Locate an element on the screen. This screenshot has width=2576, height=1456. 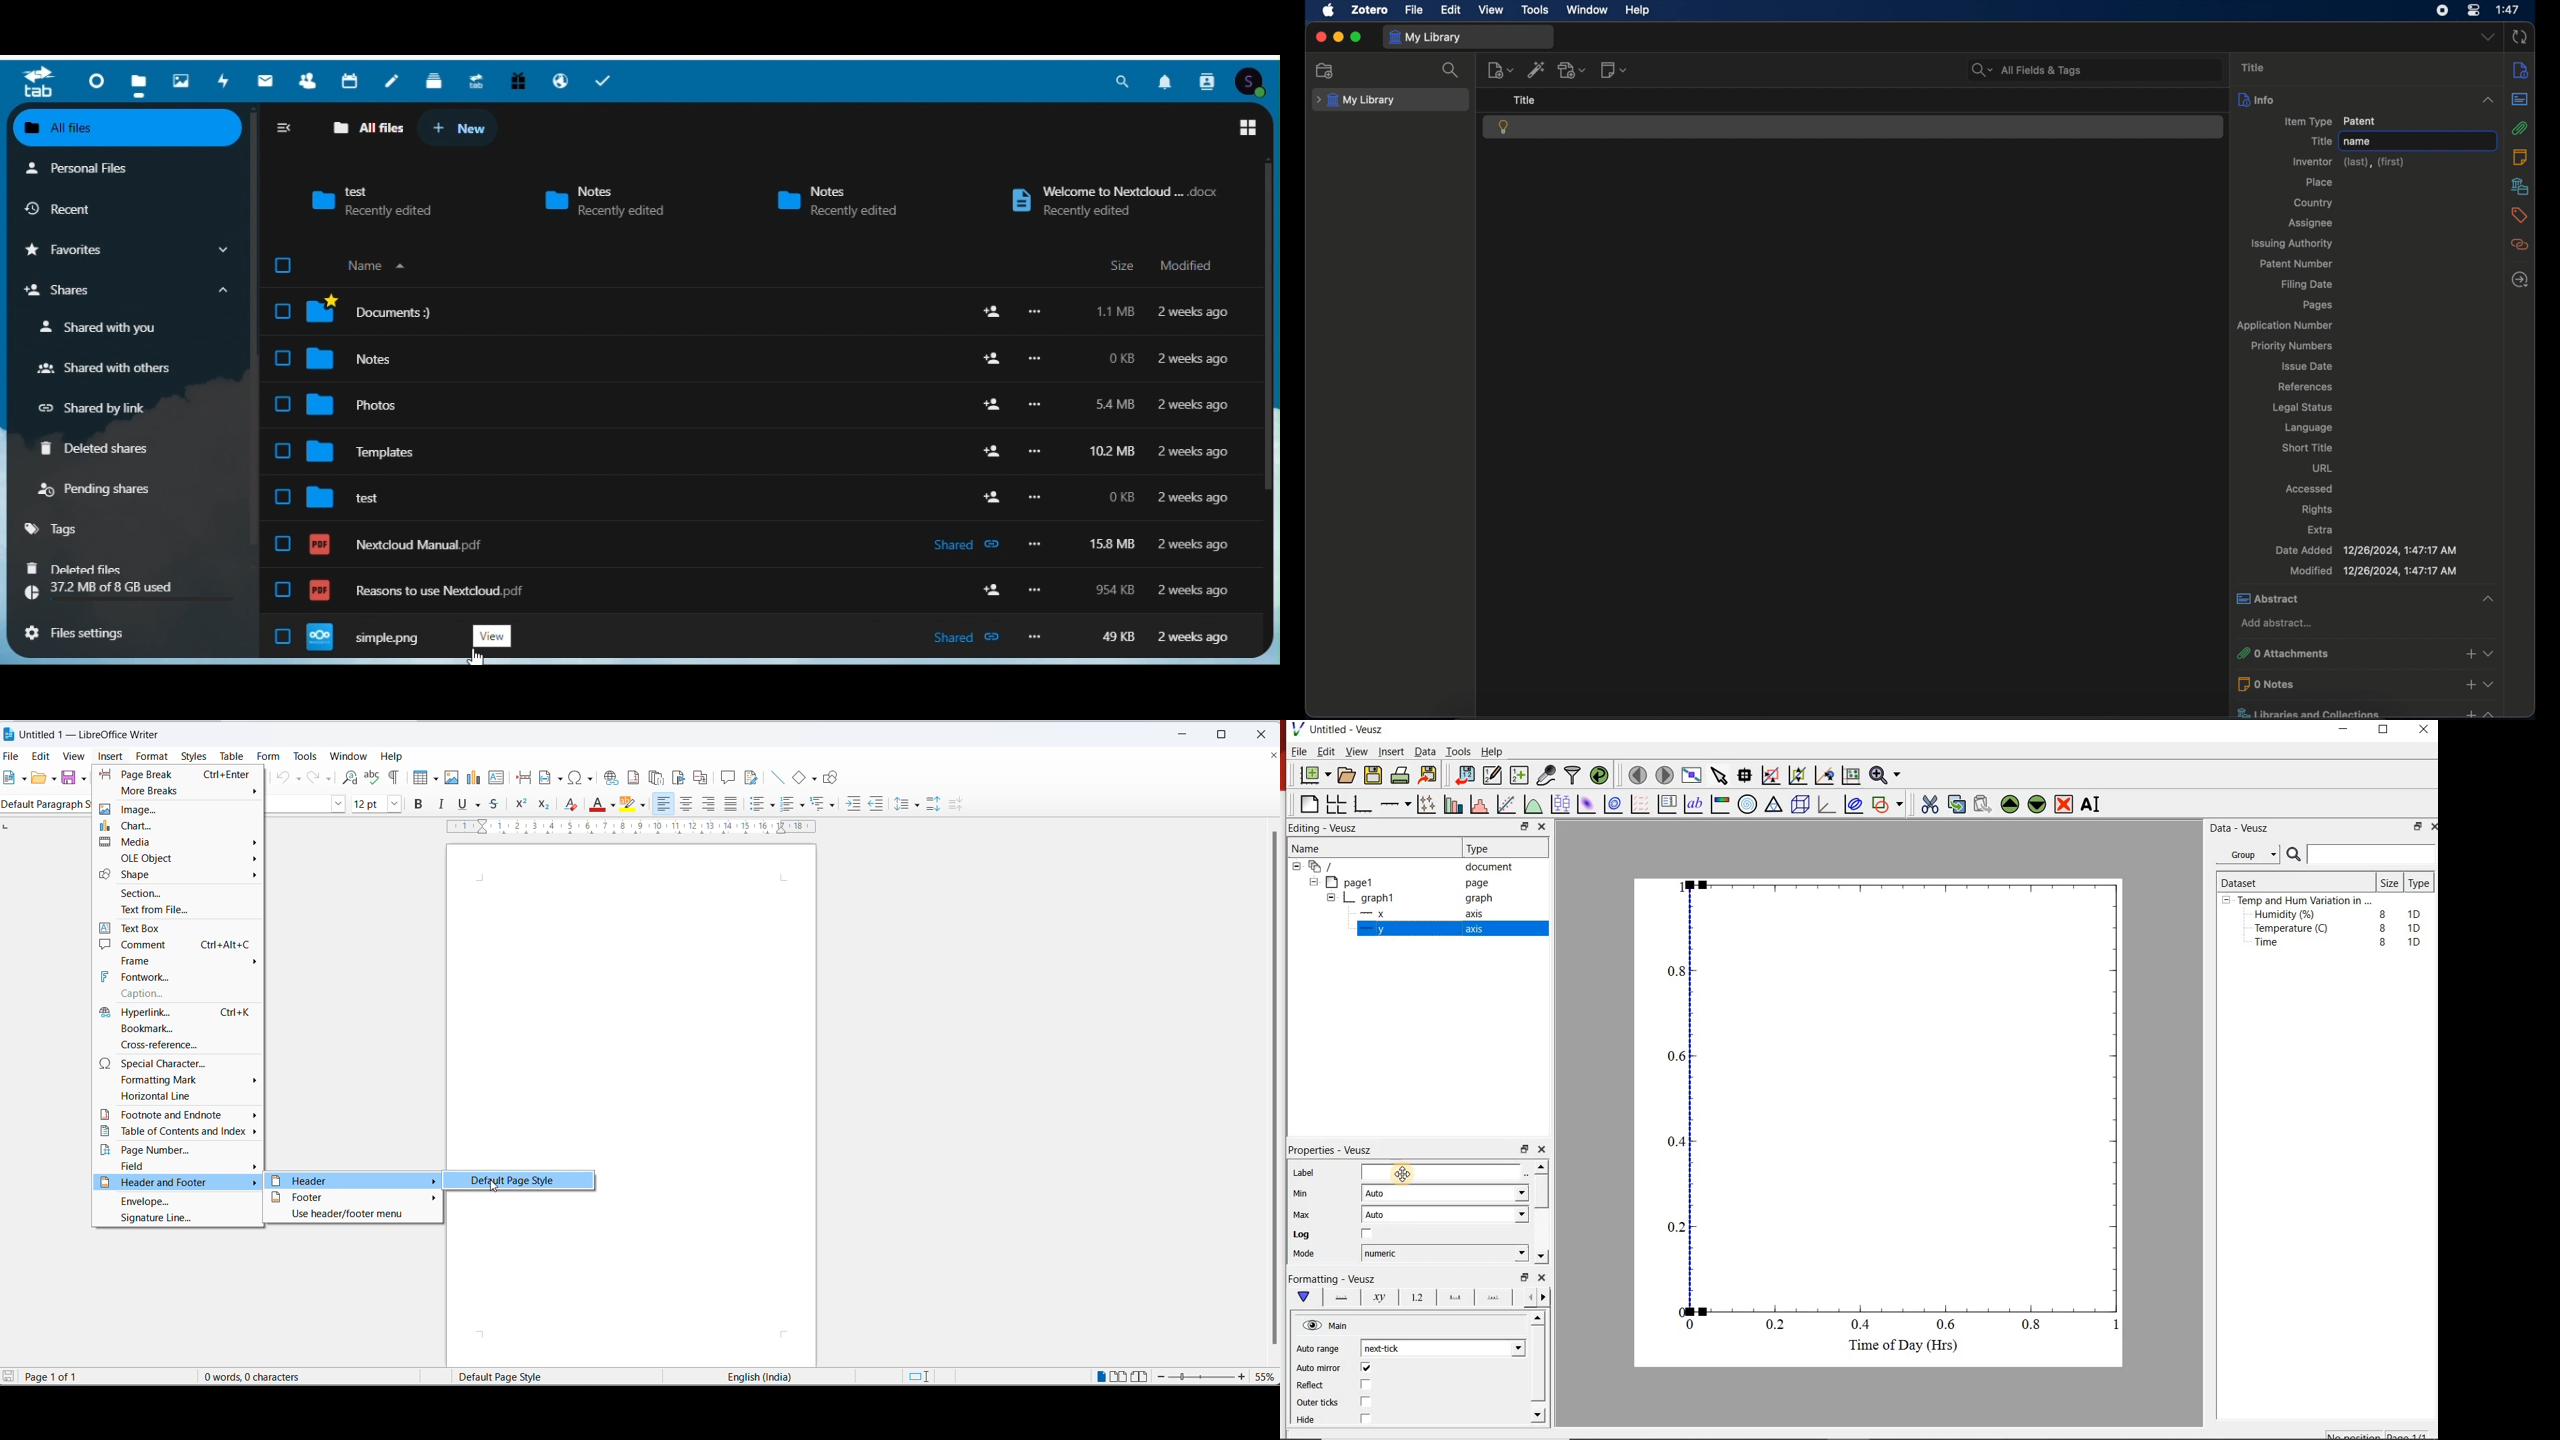
select outline format is located at coordinates (825, 805).